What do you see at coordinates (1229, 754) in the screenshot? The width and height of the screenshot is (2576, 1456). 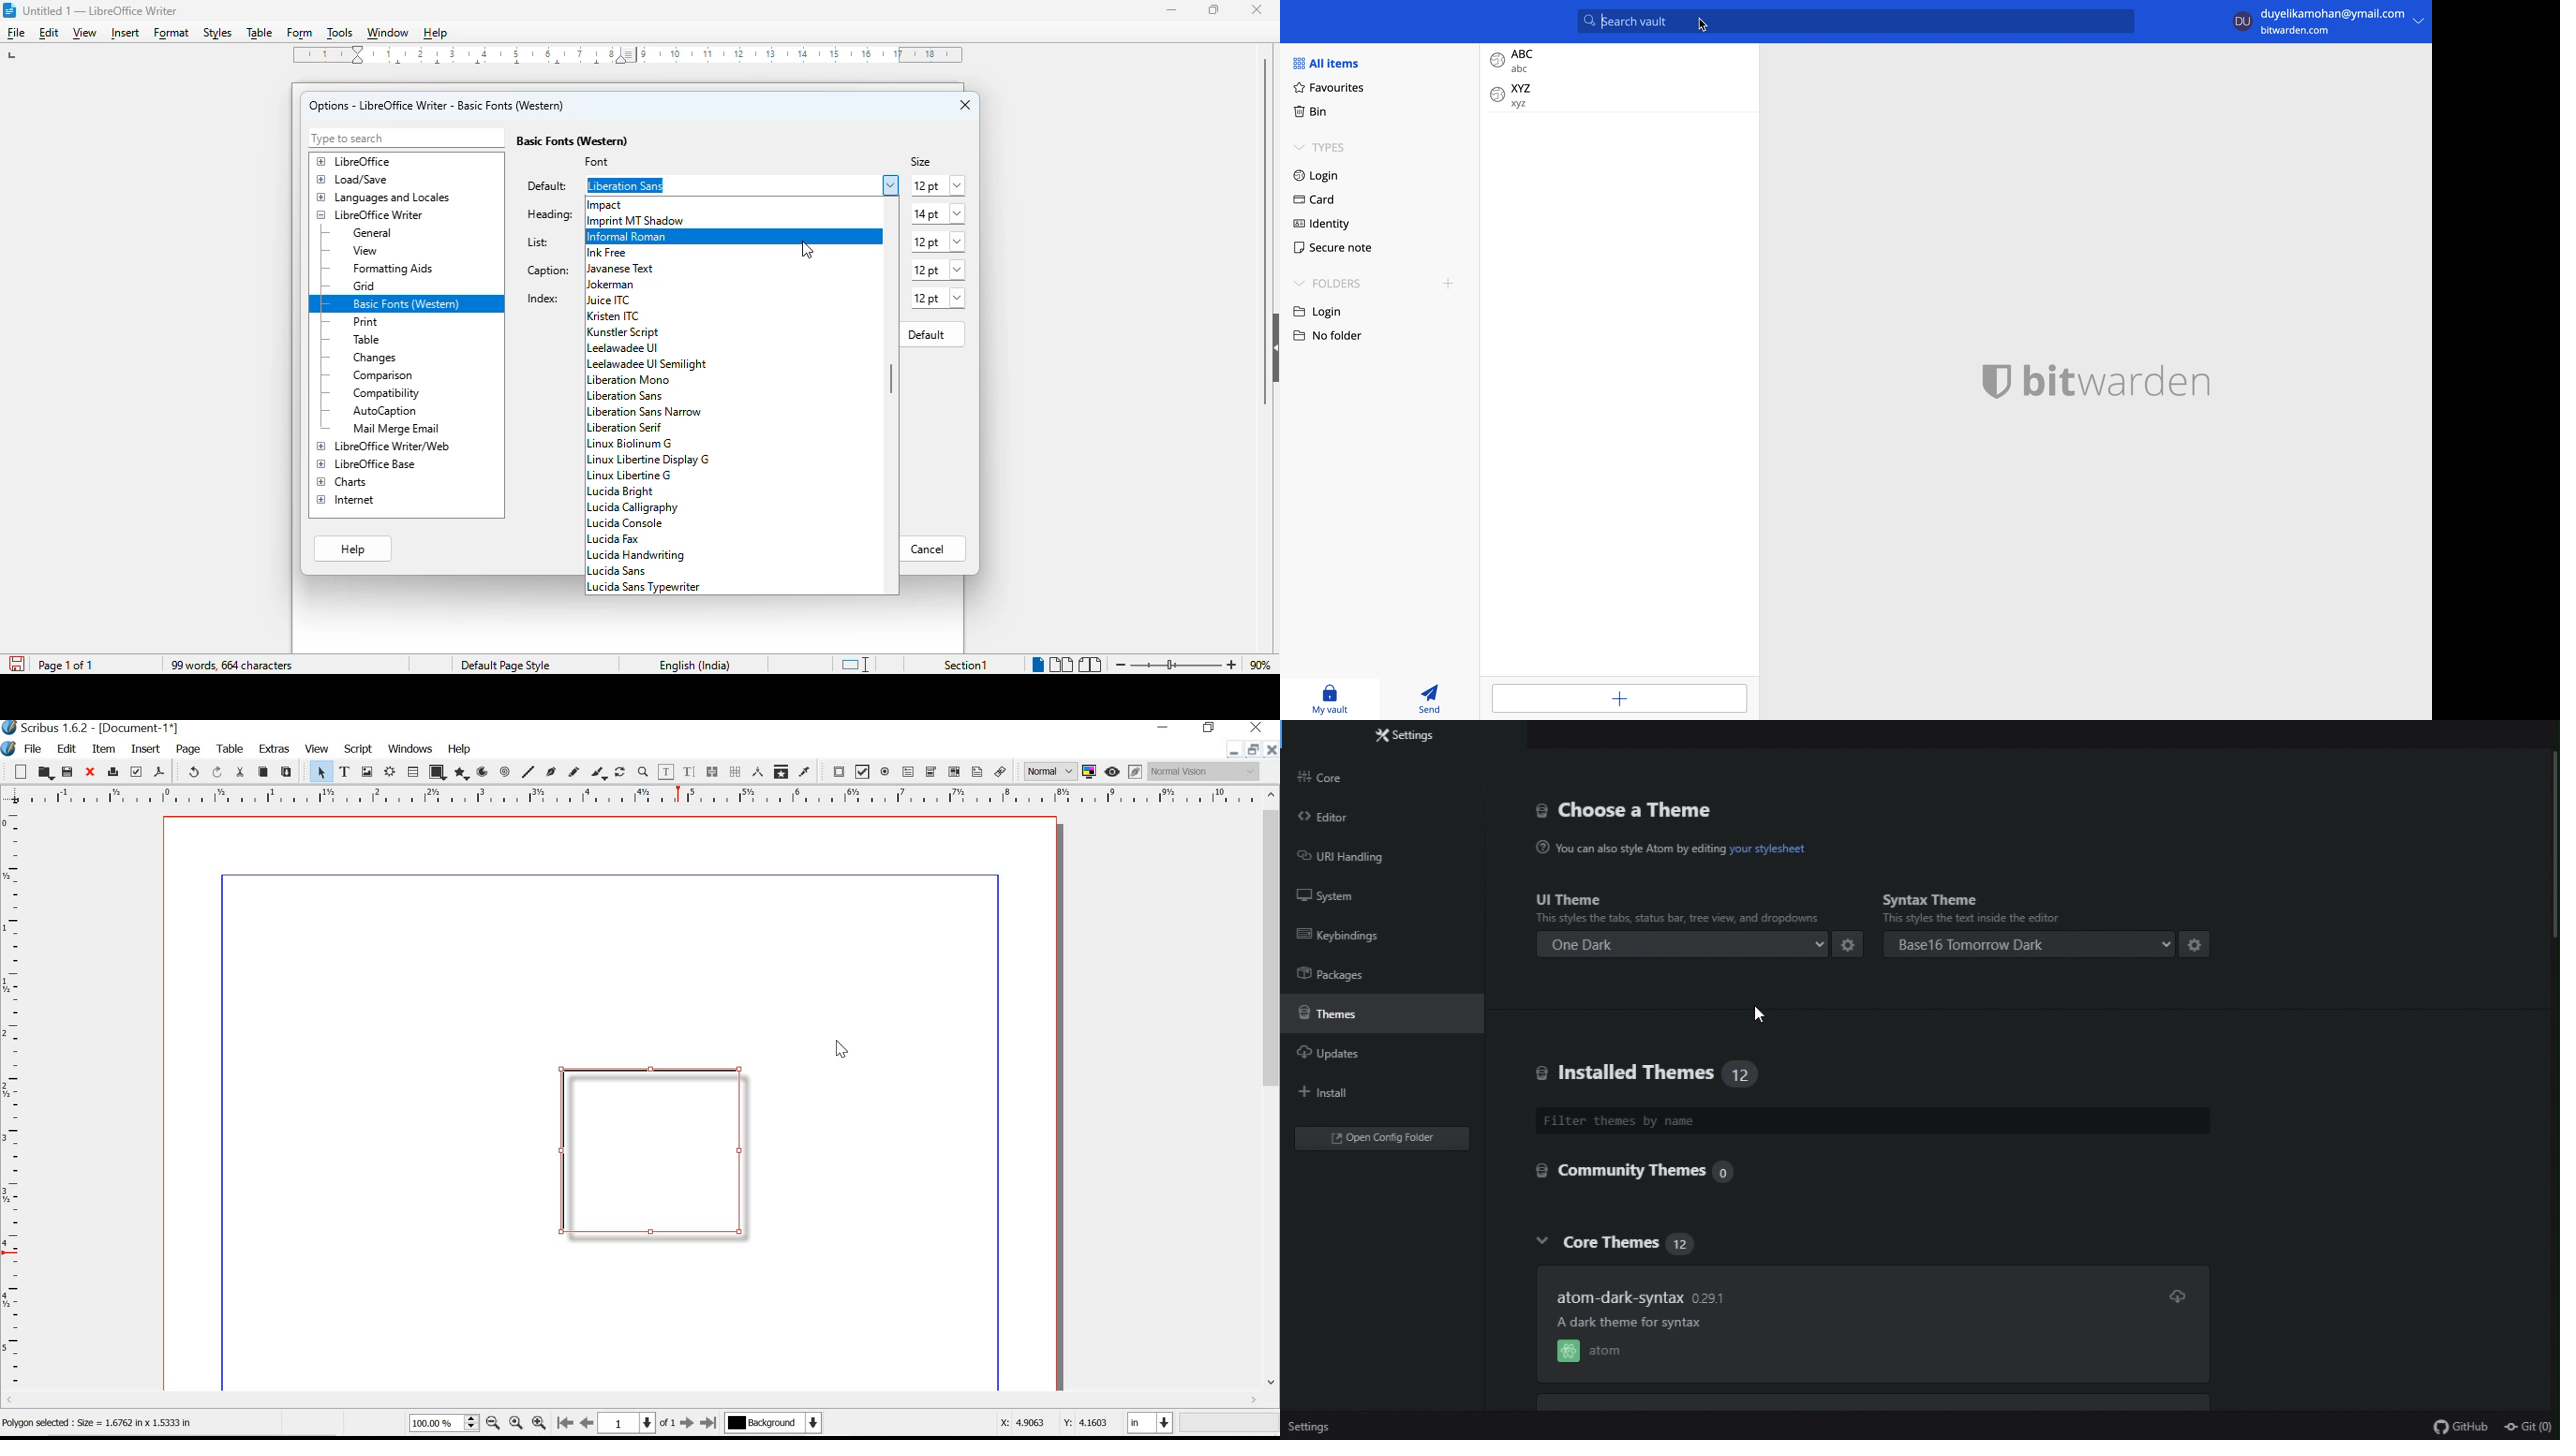 I see `MINIMIZE` at bounding box center [1229, 754].